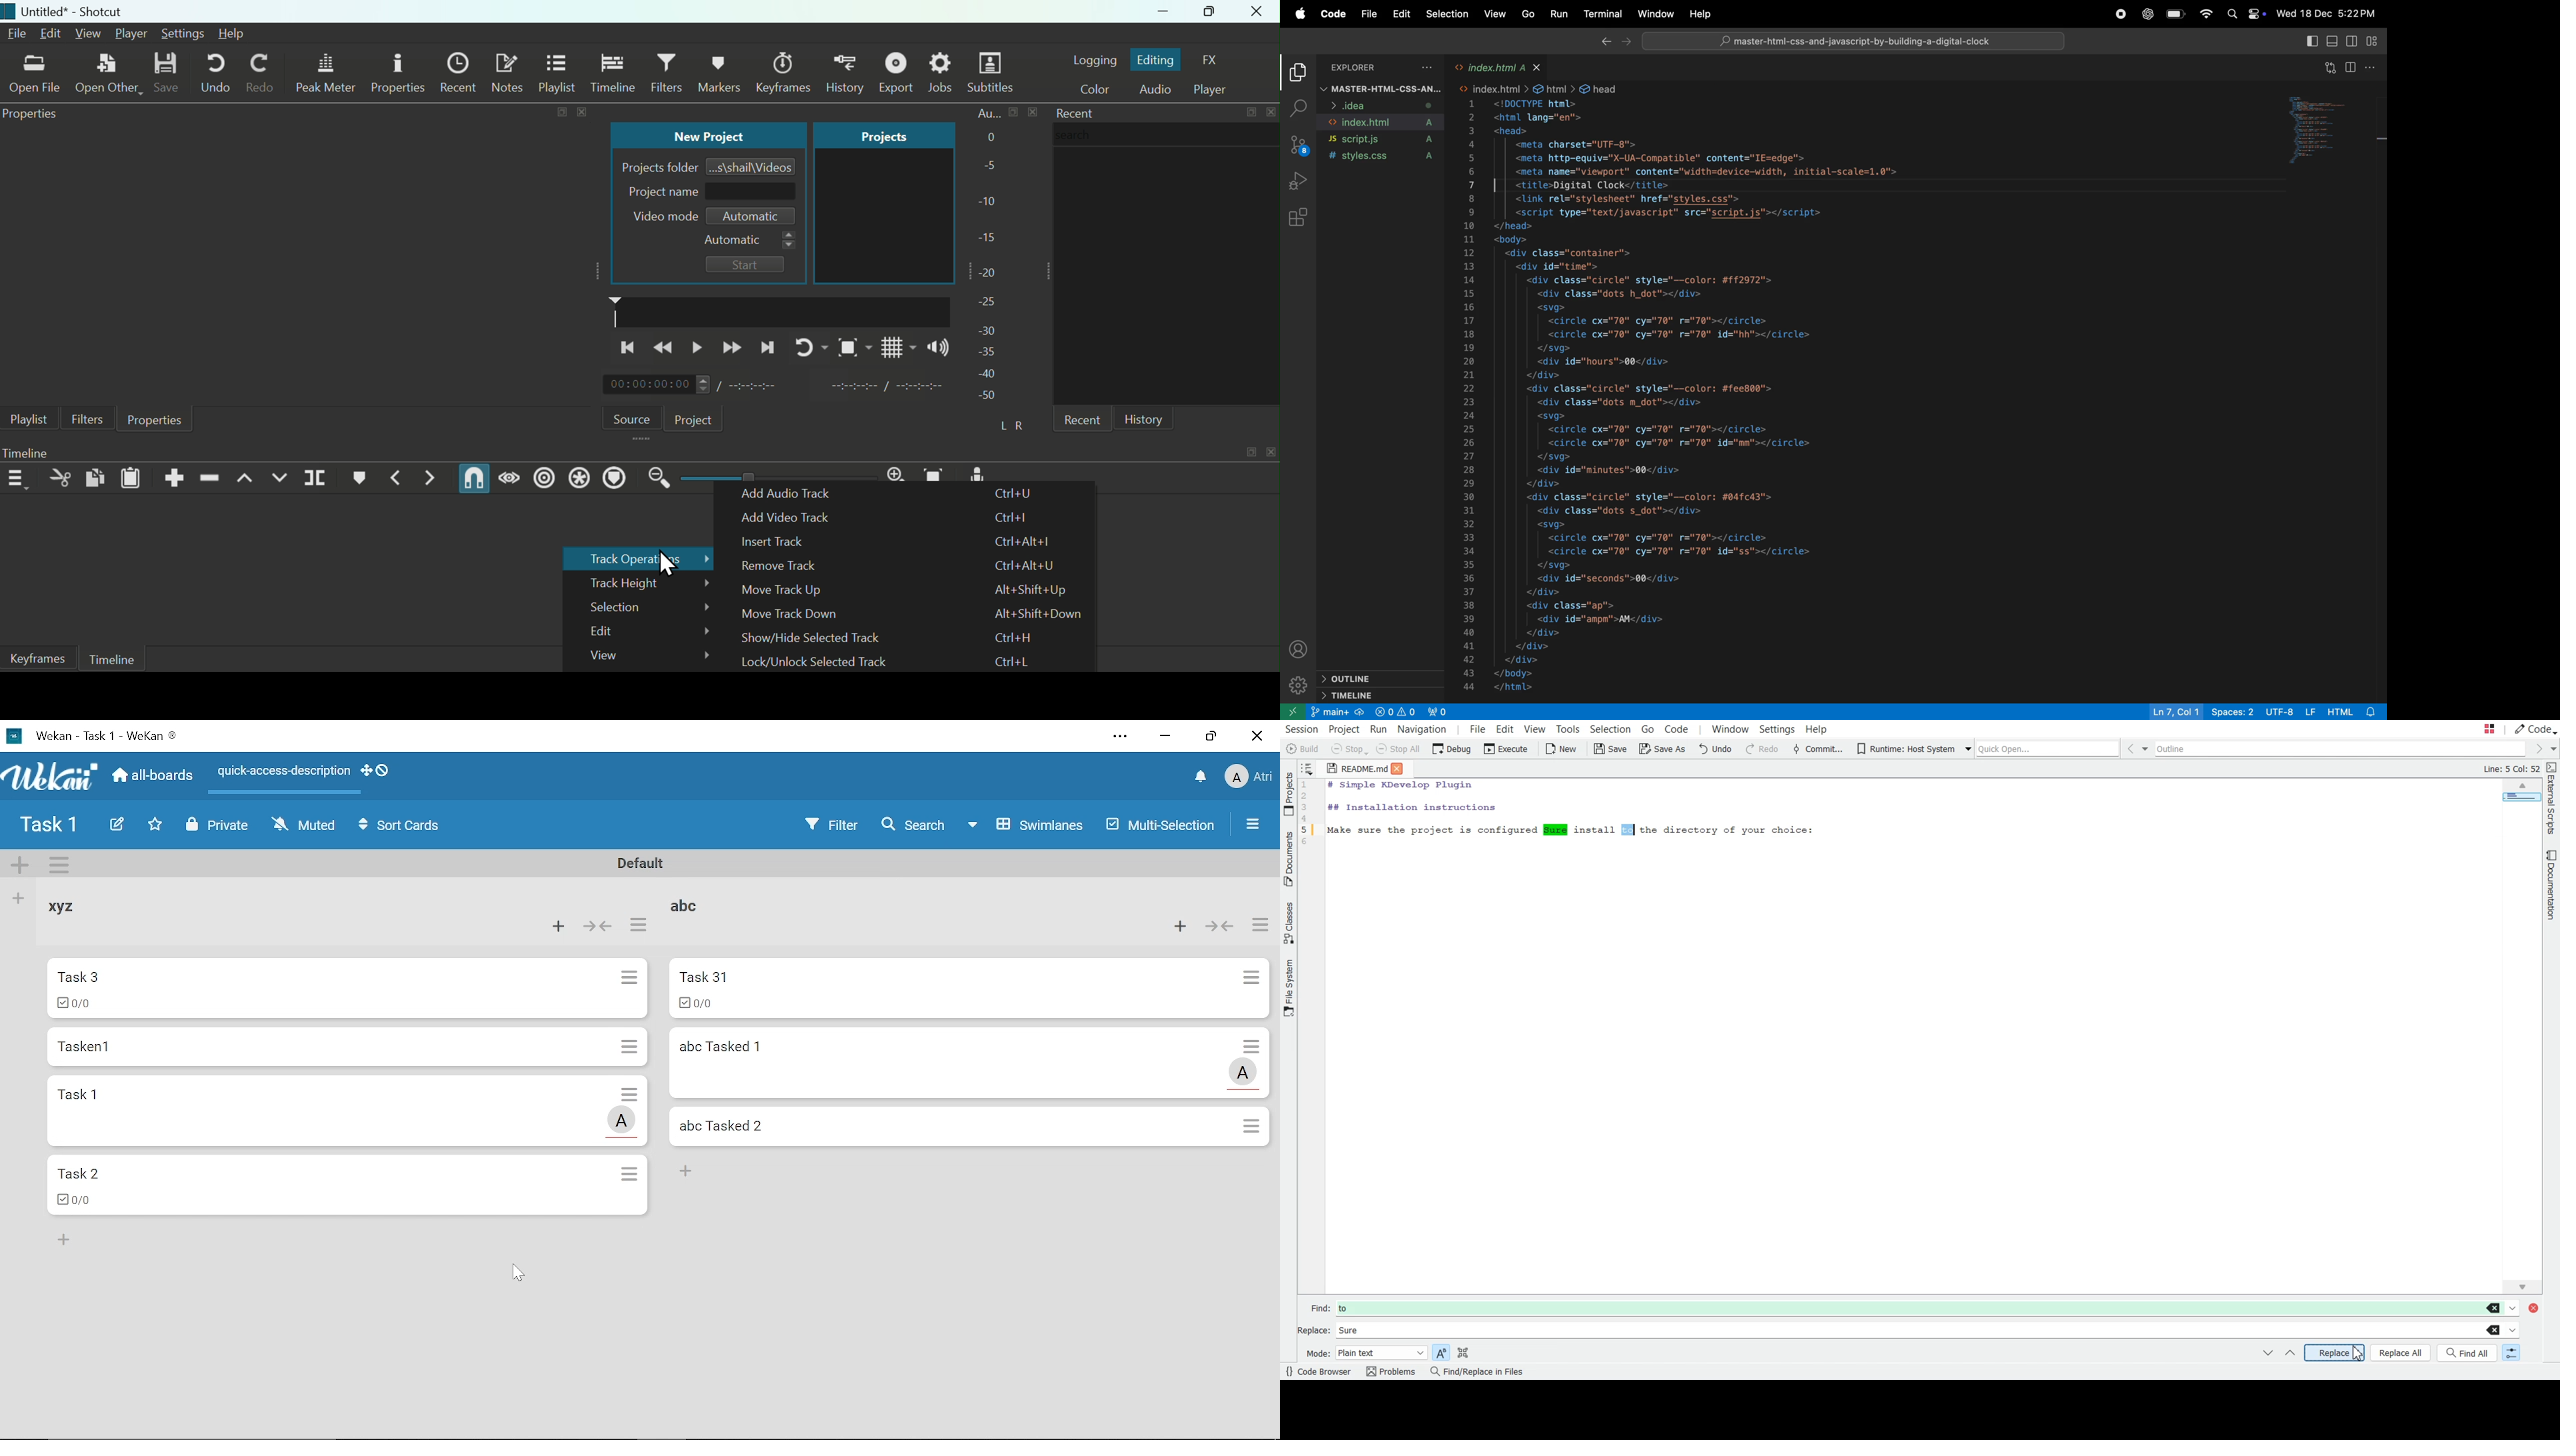 Image resolution: width=2576 pixels, height=1456 pixels. I want to click on Filters, so click(827, 825).